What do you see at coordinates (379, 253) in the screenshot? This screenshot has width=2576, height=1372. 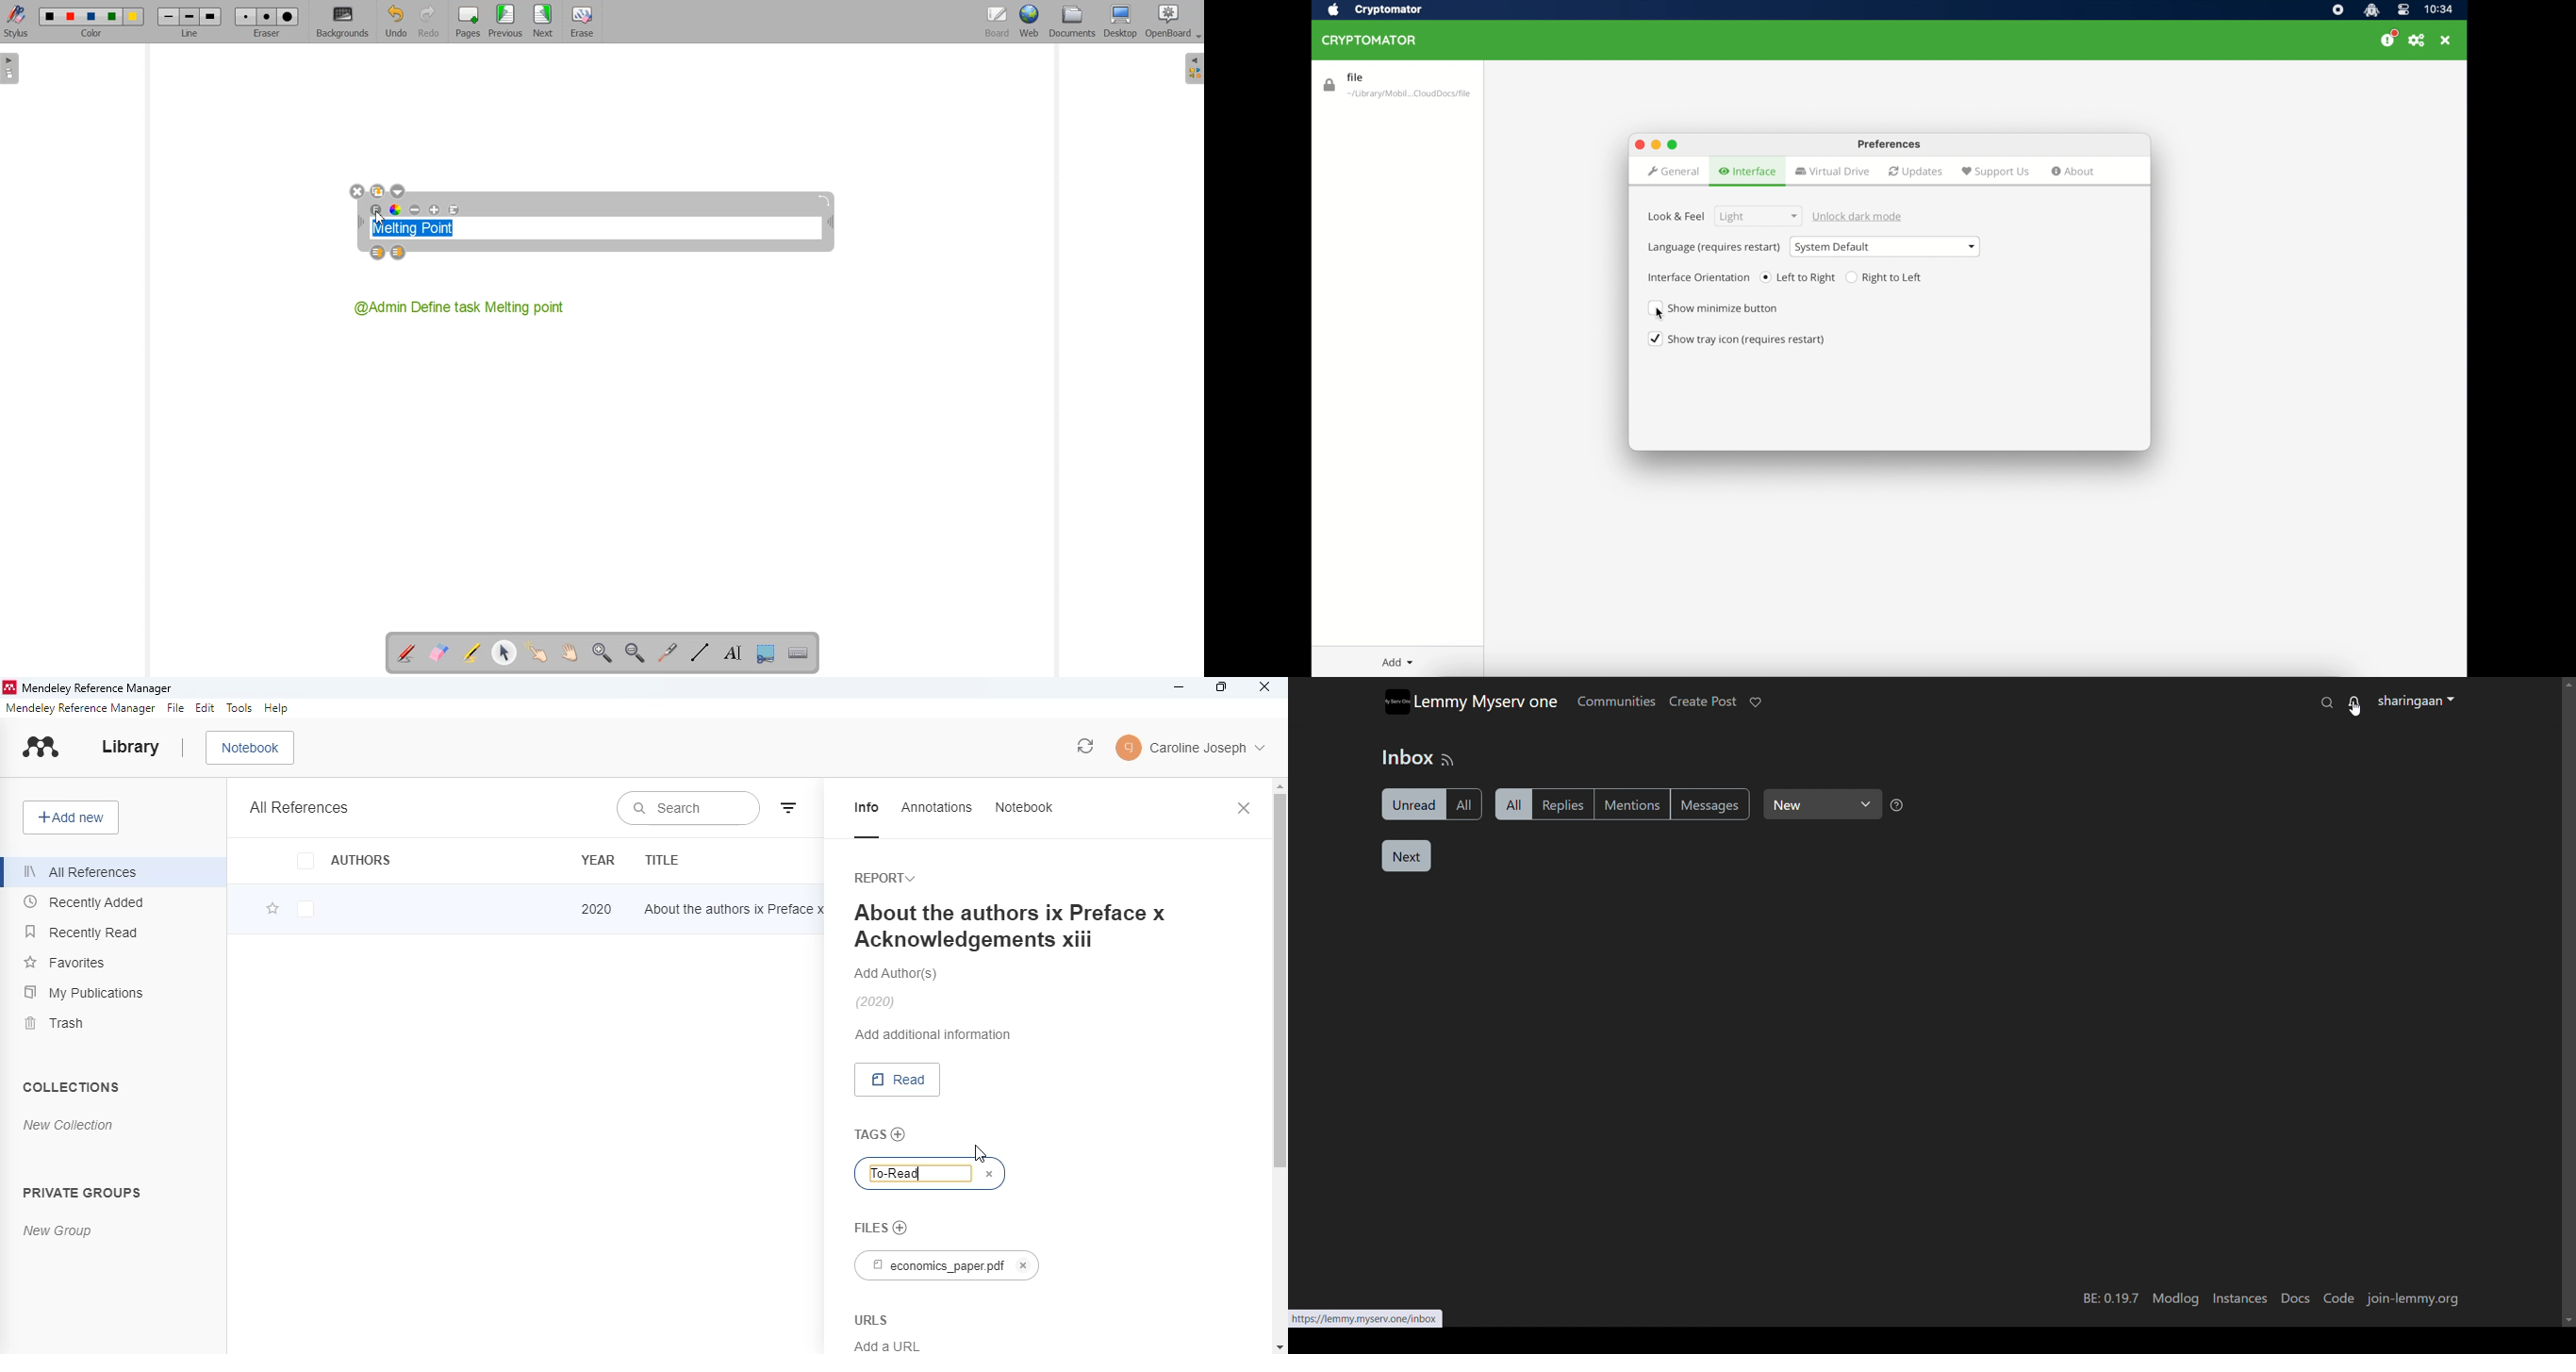 I see `Layer Up` at bounding box center [379, 253].